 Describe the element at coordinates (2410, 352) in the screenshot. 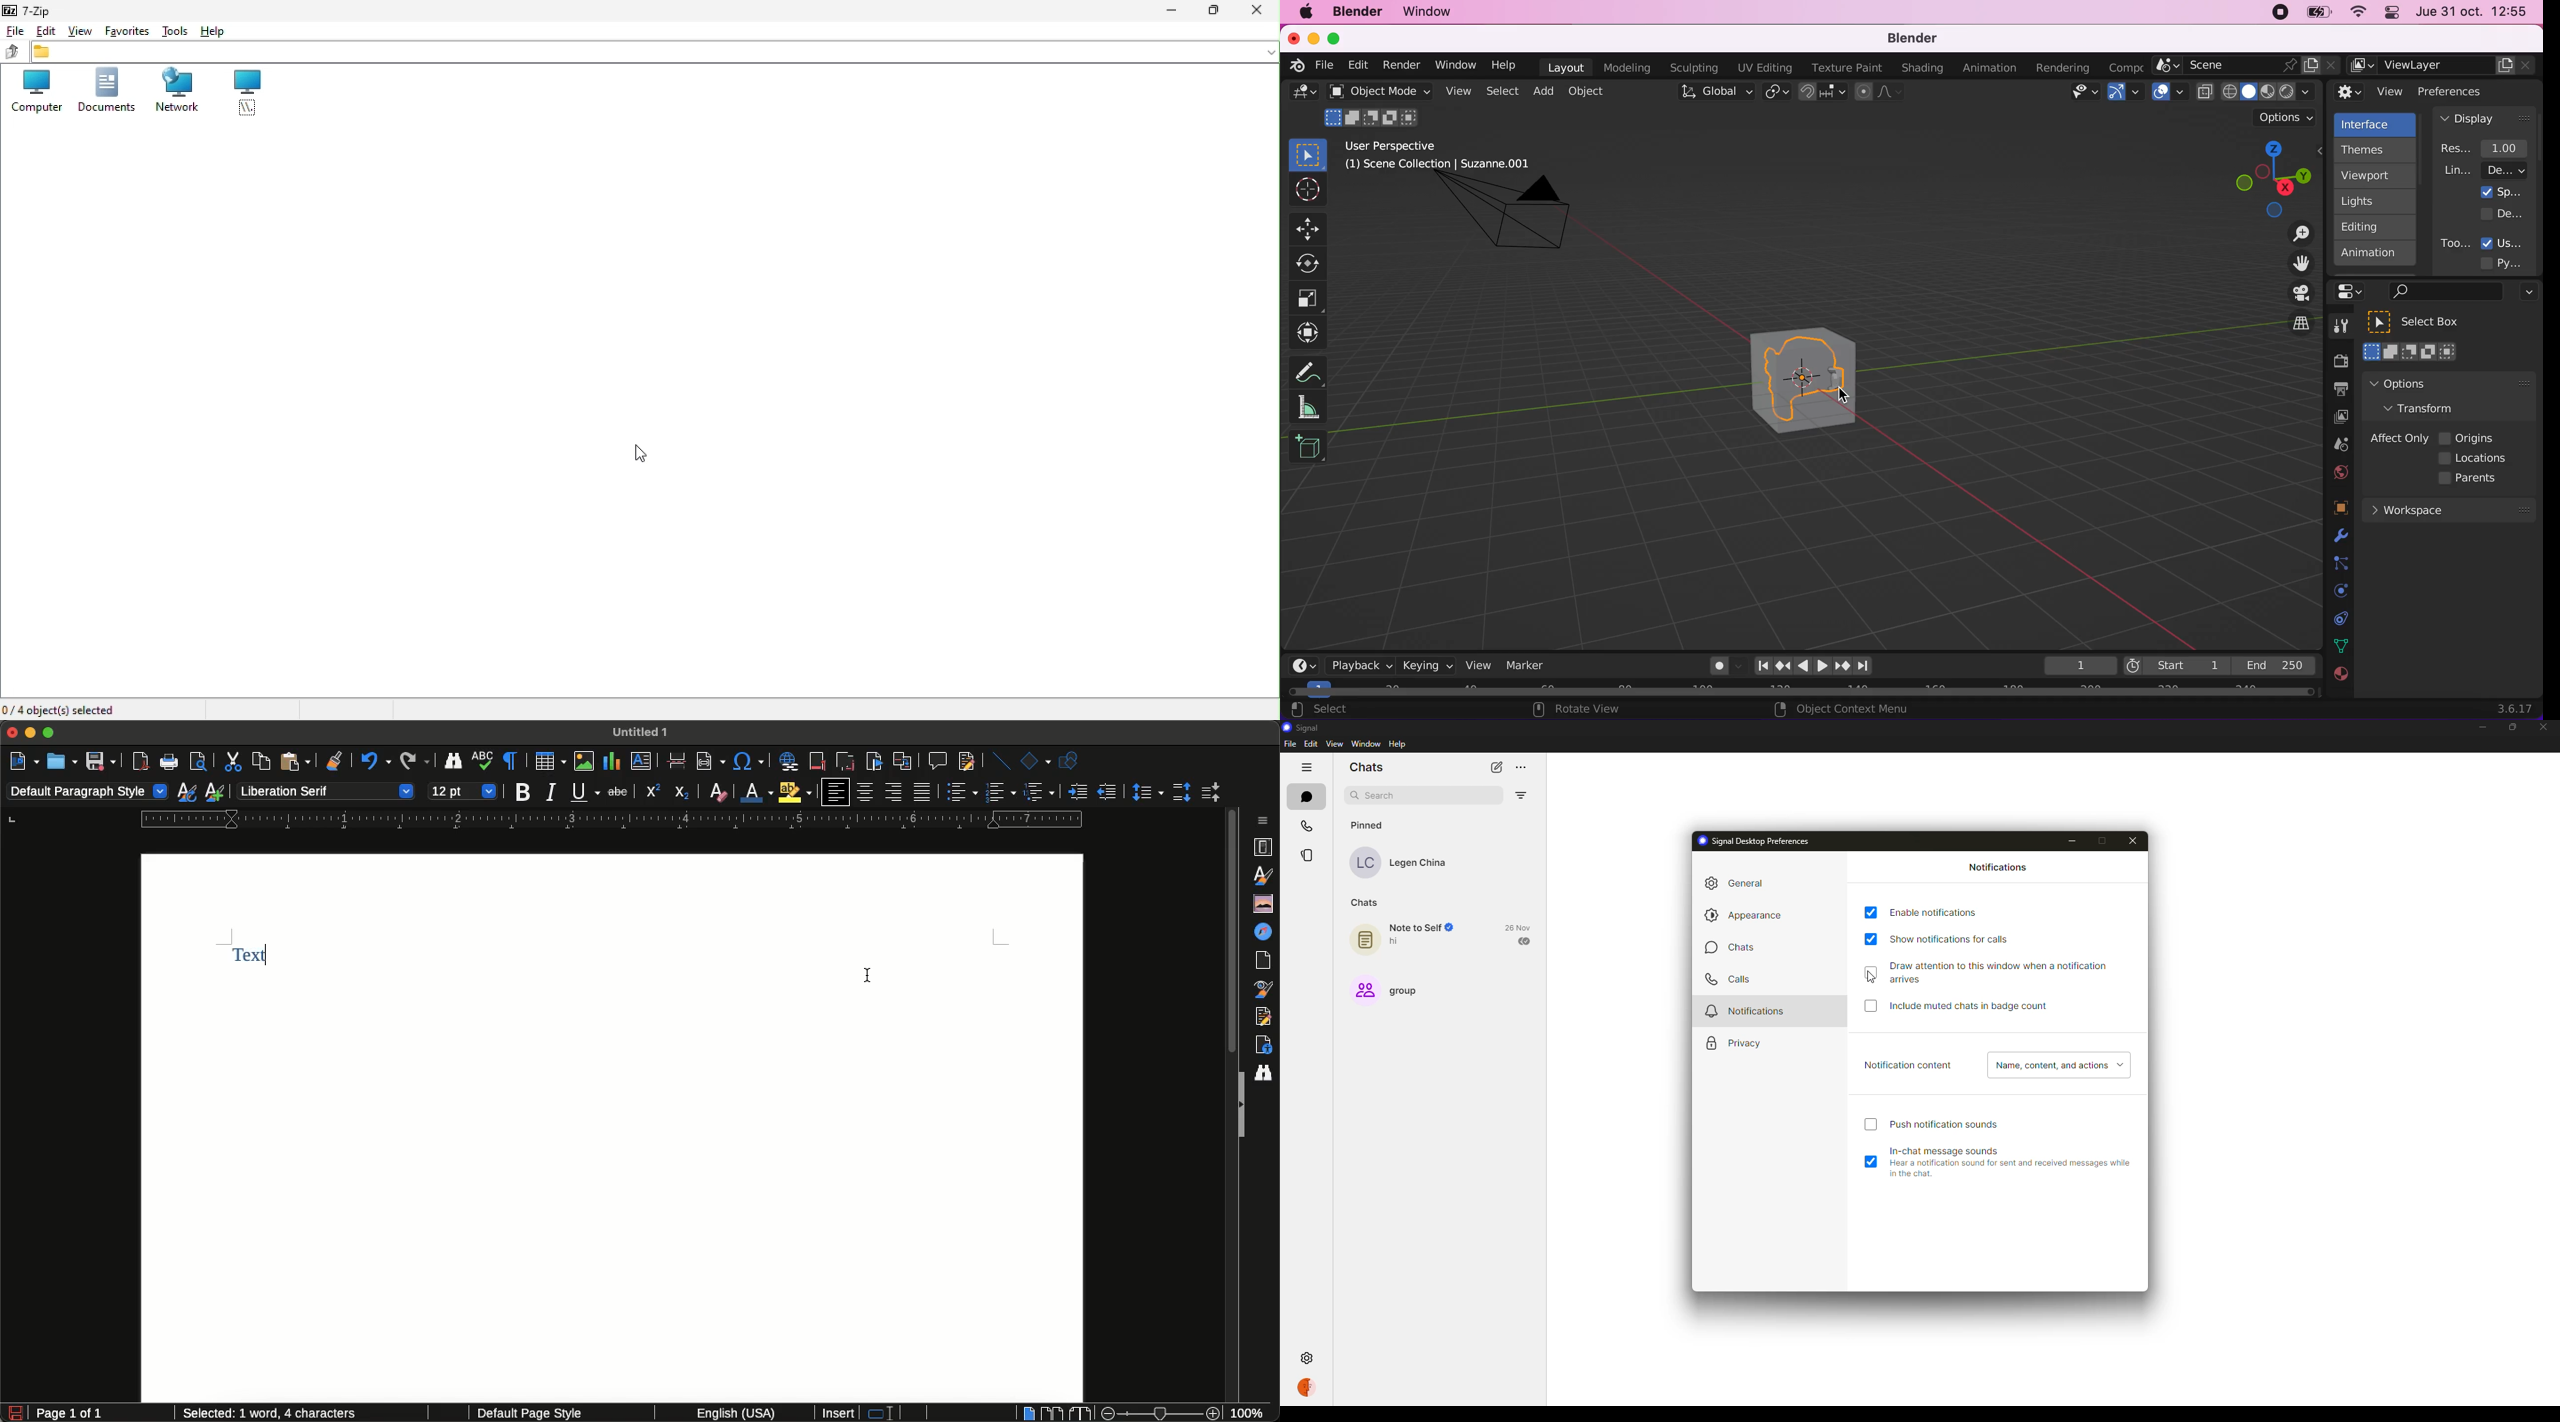

I see `select box mode` at that location.